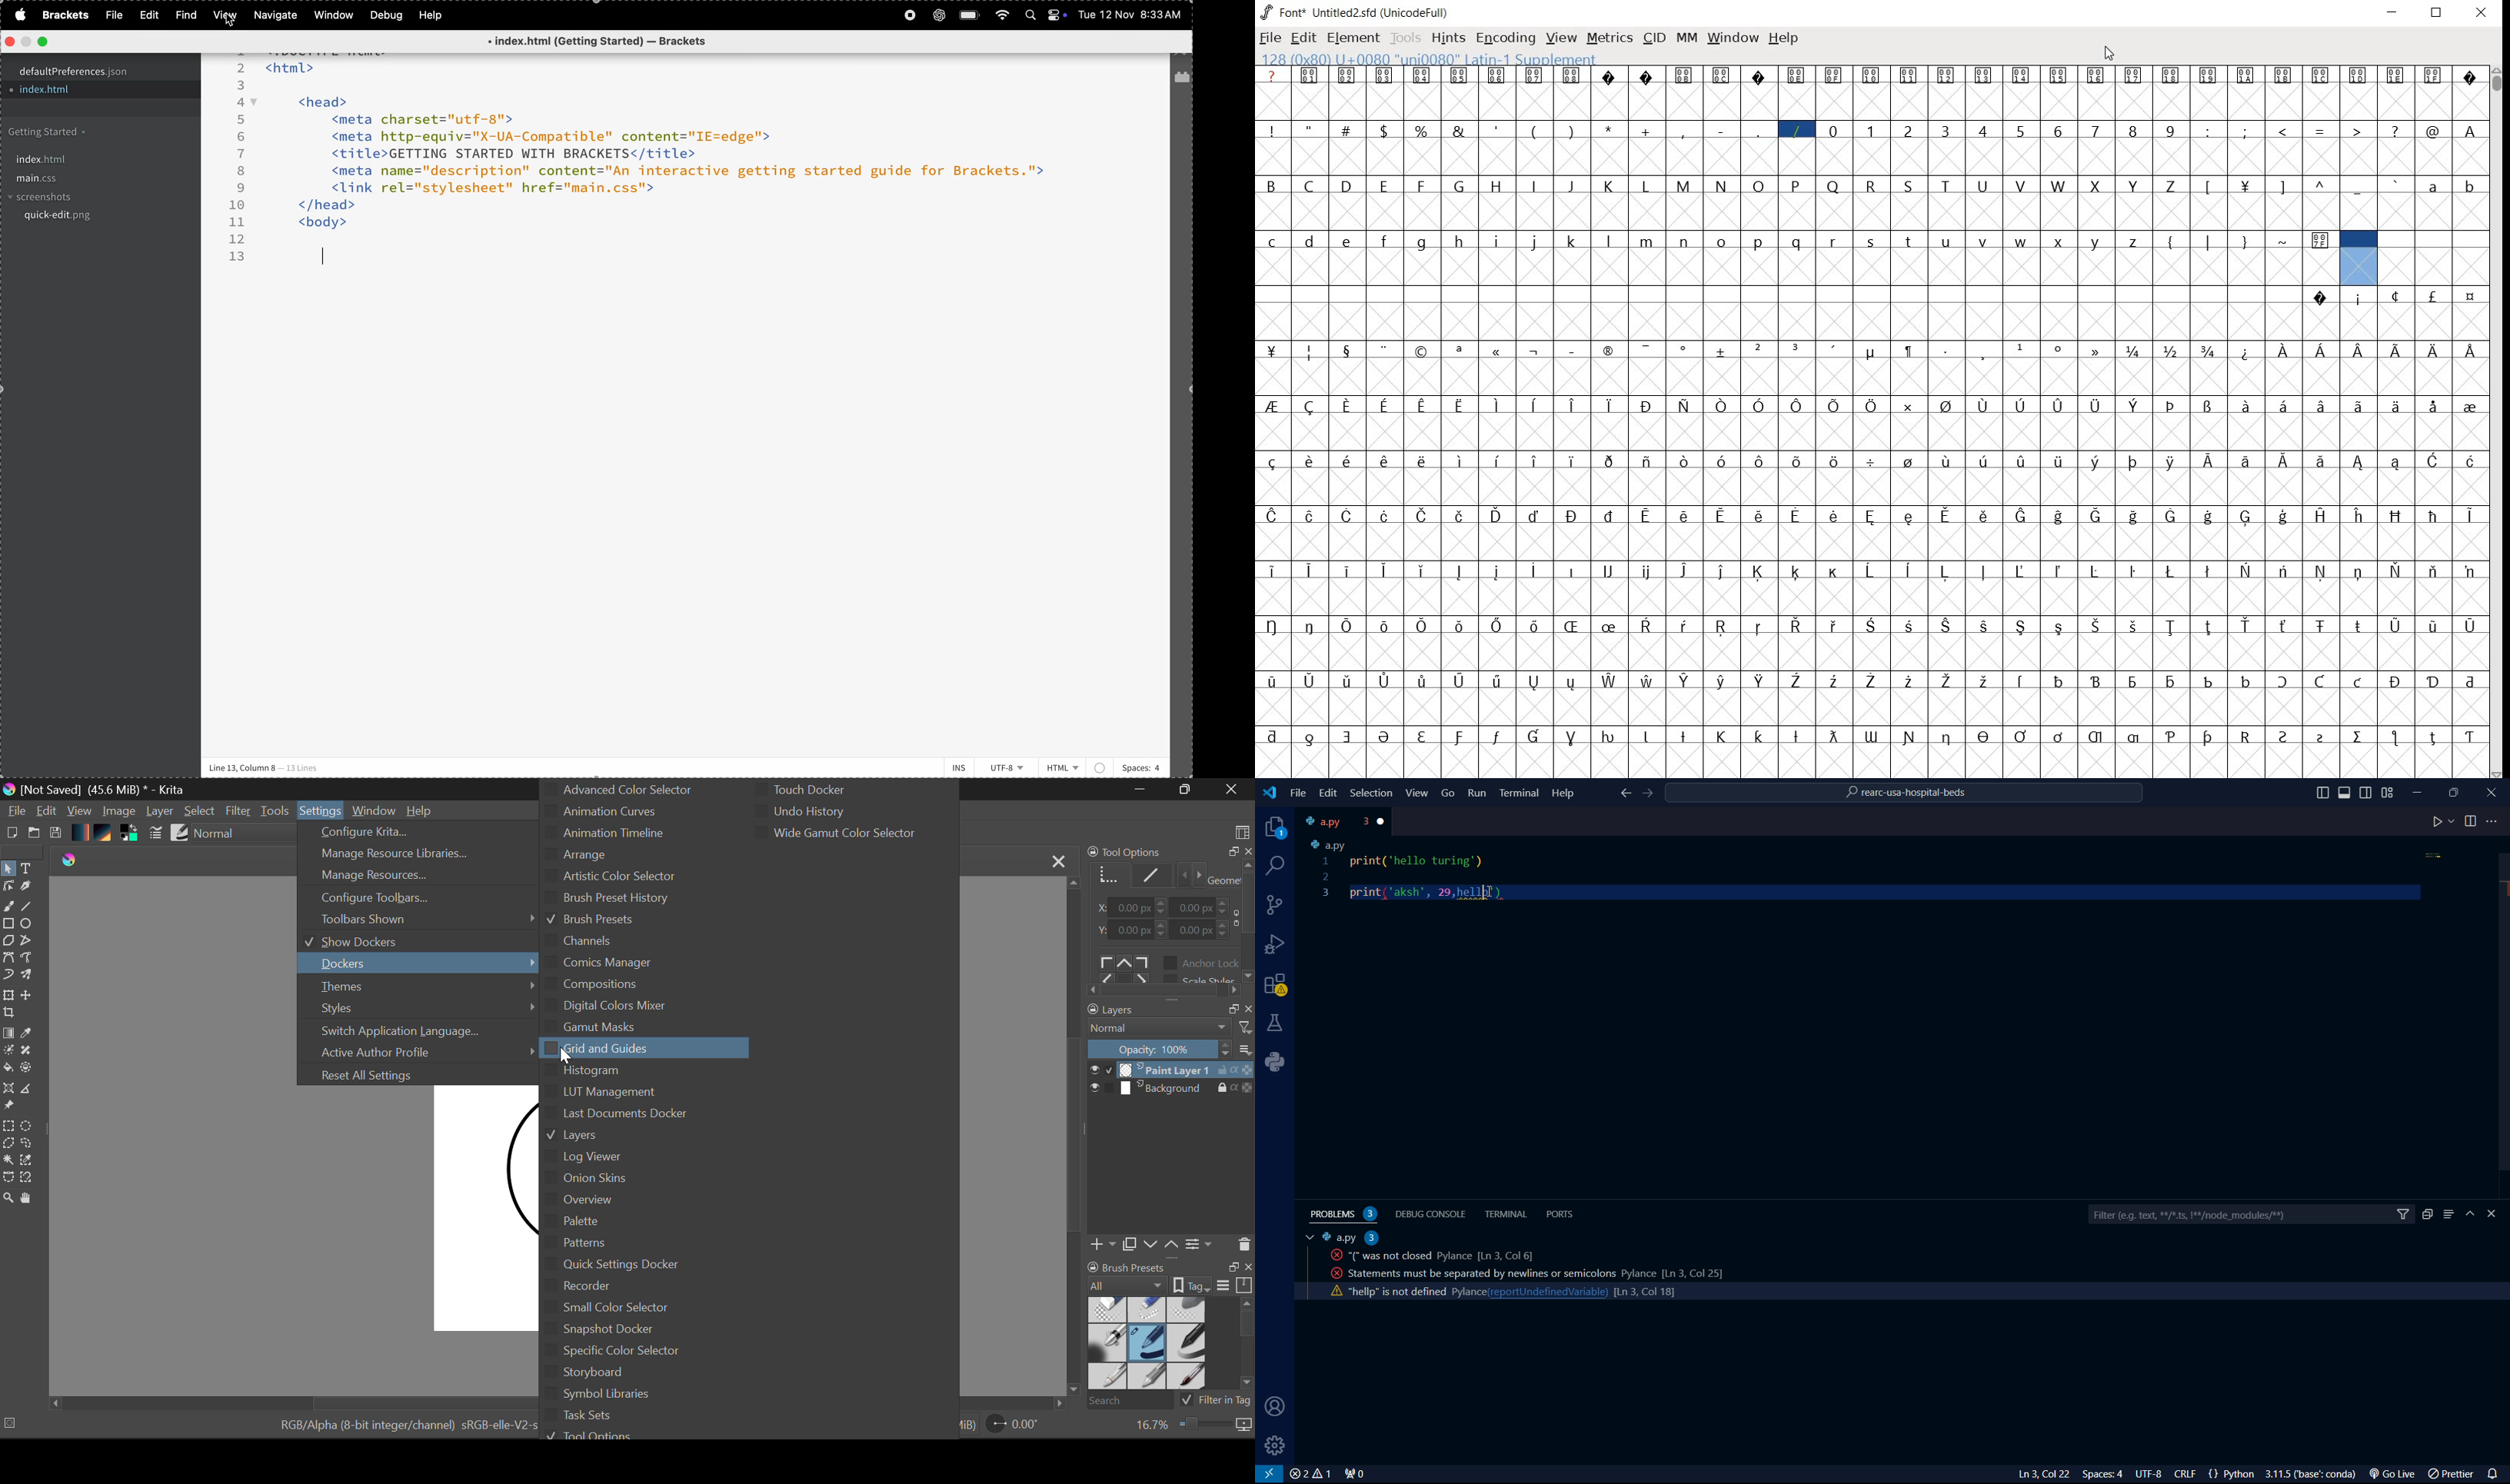 The image size is (2520, 1484). Describe the element at coordinates (1425, 515) in the screenshot. I see `Symbol` at that location.